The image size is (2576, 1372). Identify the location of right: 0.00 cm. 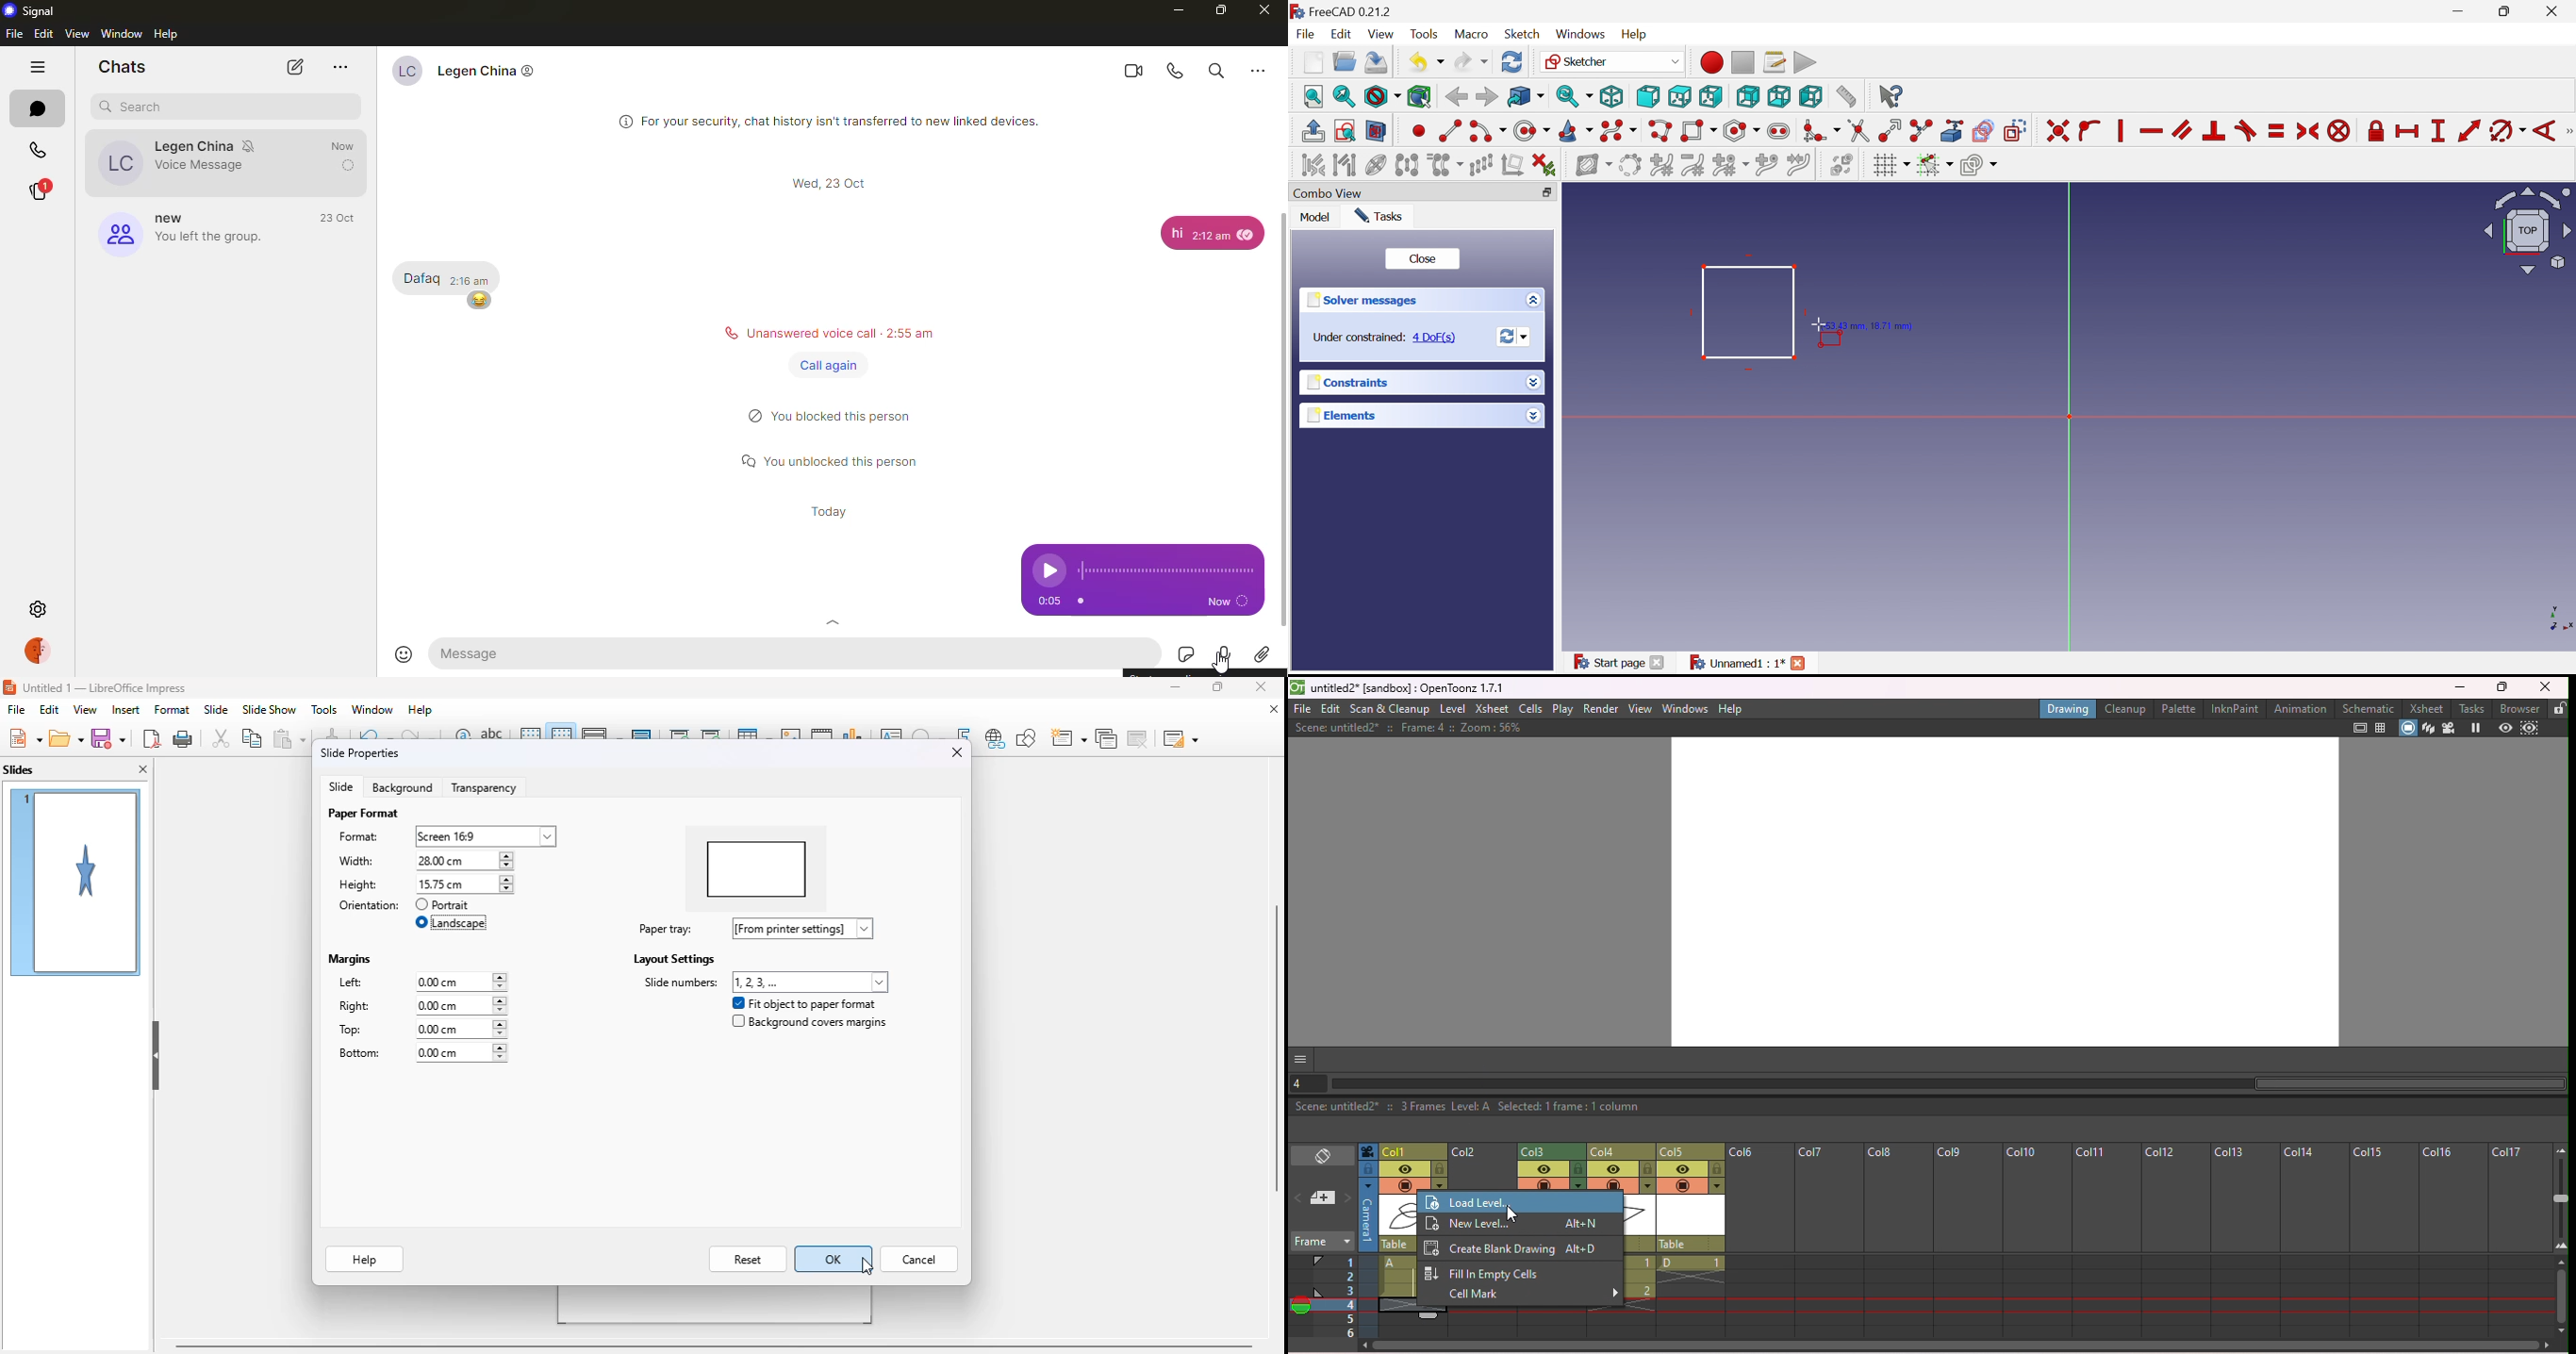
(452, 1005).